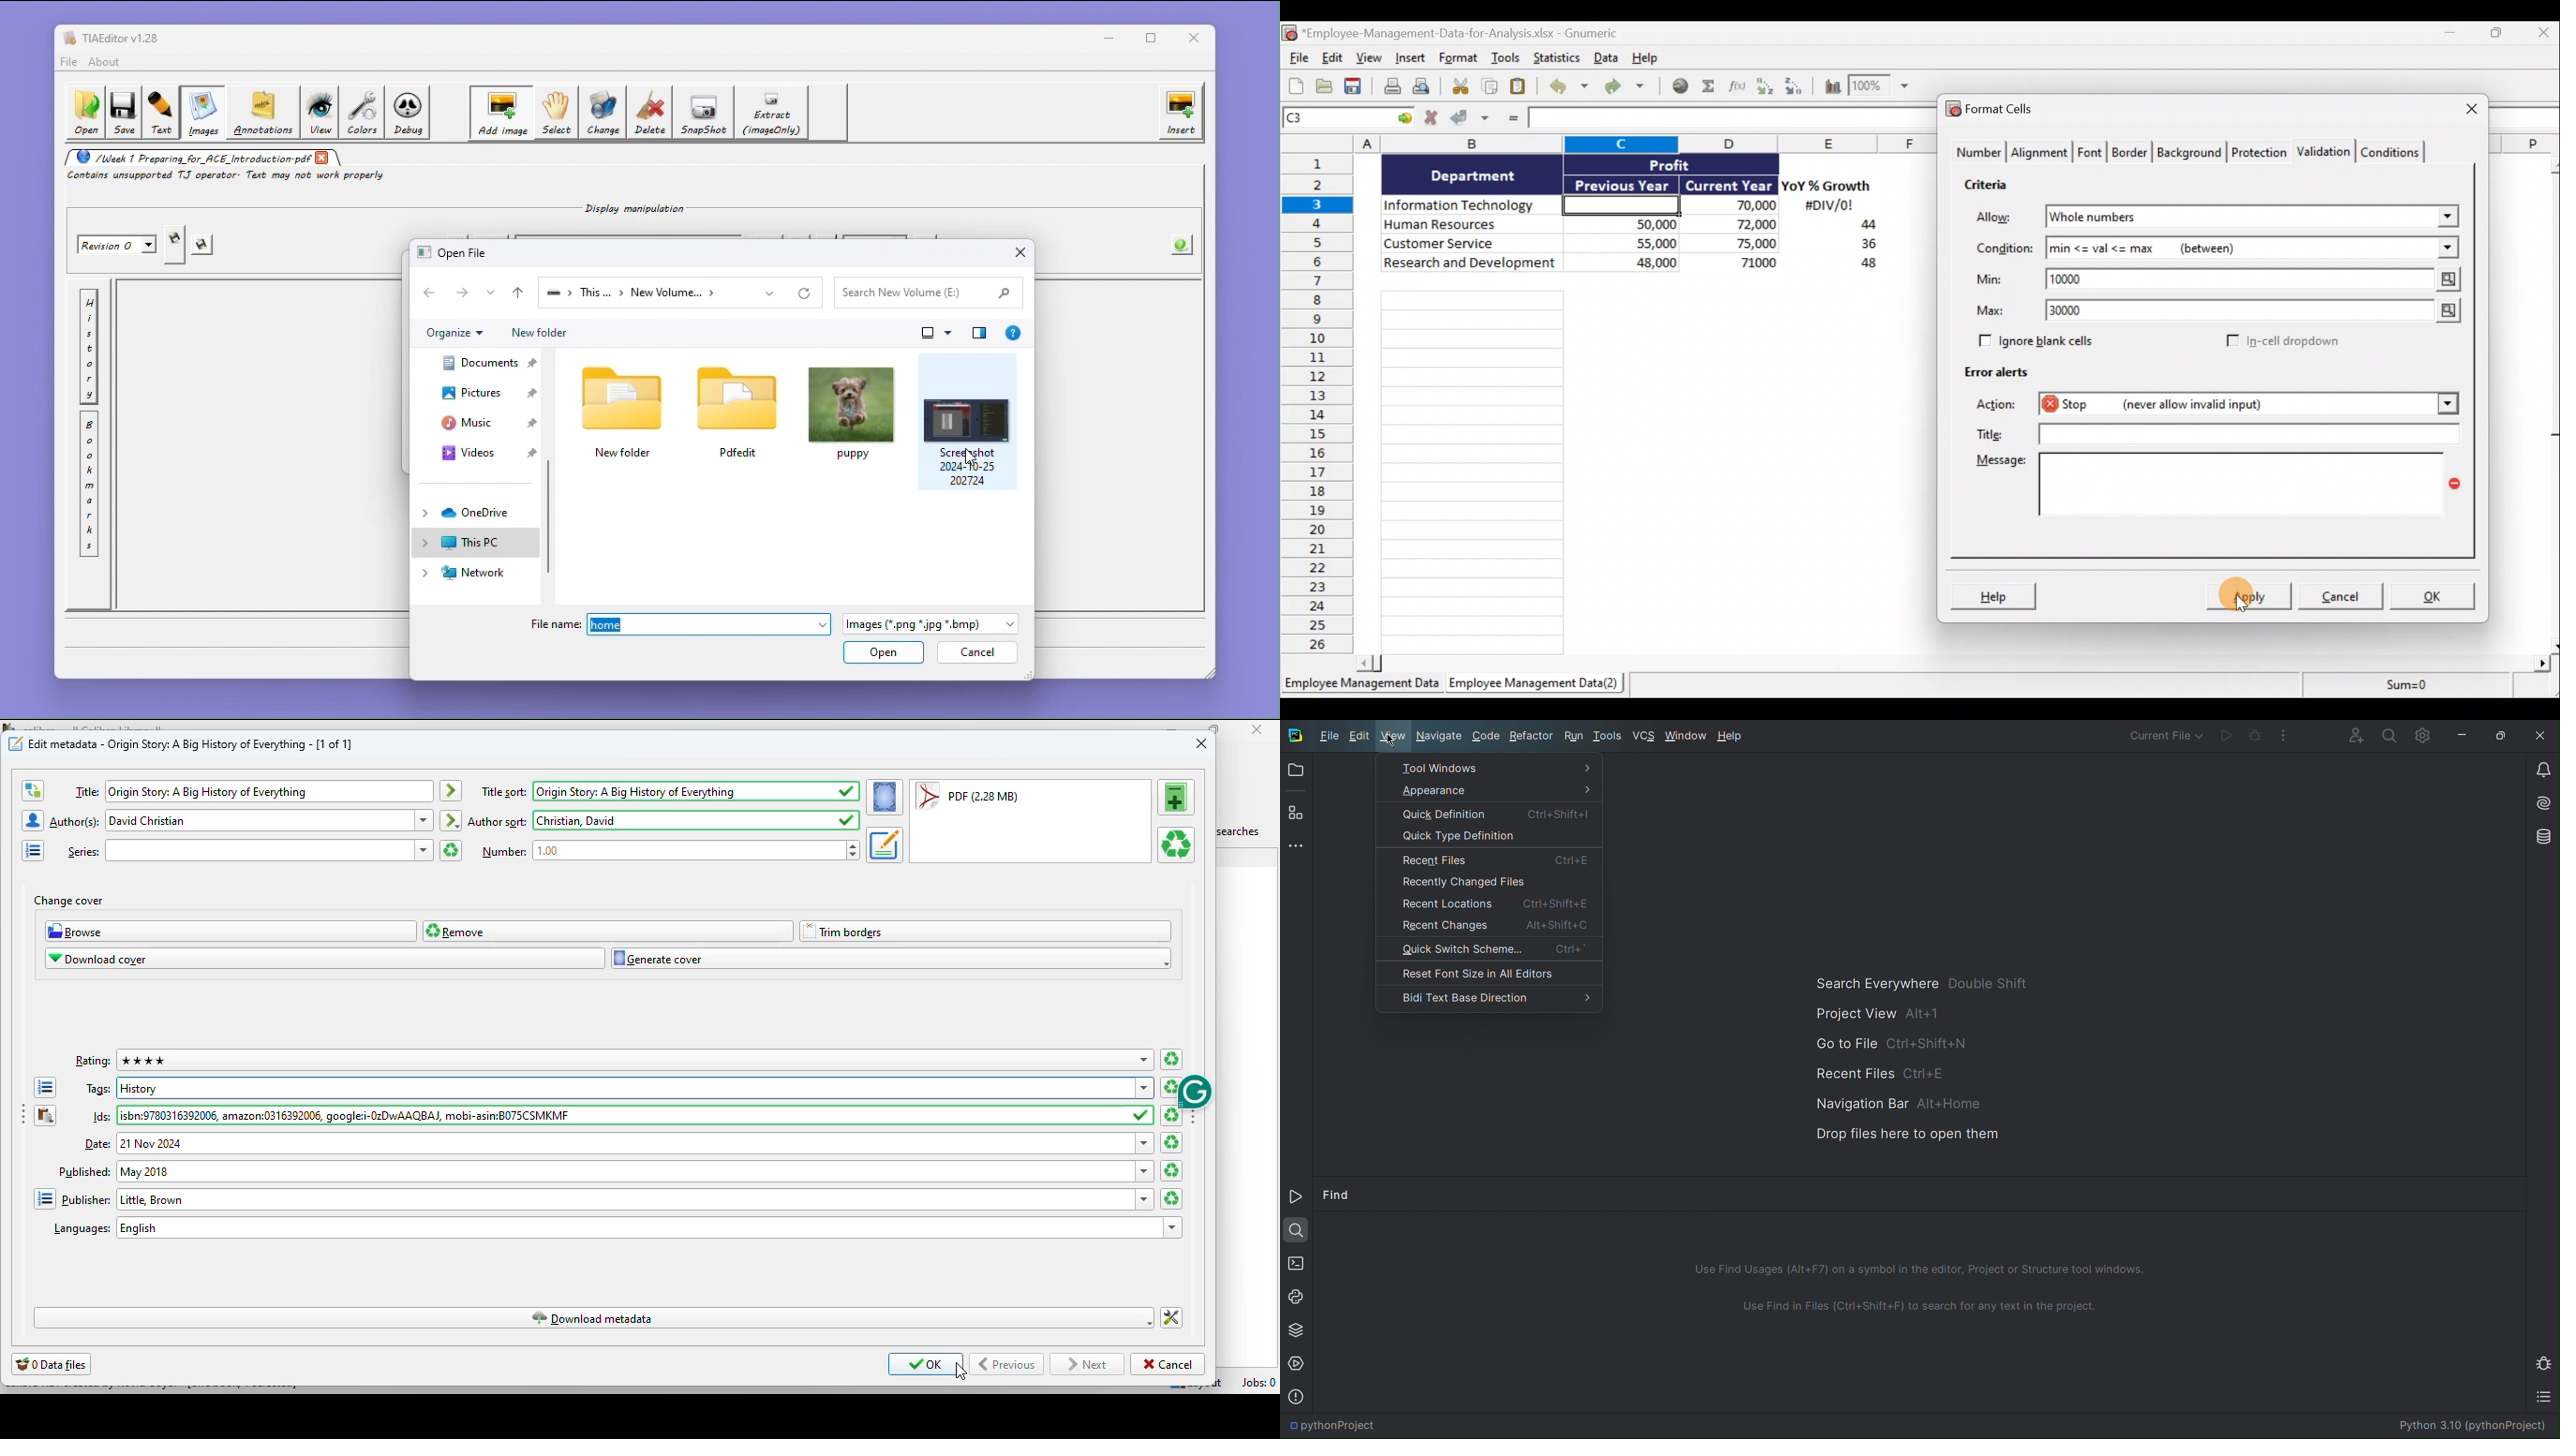 The height and width of the screenshot is (1456, 2576). What do you see at coordinates (2235, 251) in the screenshot?
I see `min <= val <= max (between)` at bounding box center [2235, 251].